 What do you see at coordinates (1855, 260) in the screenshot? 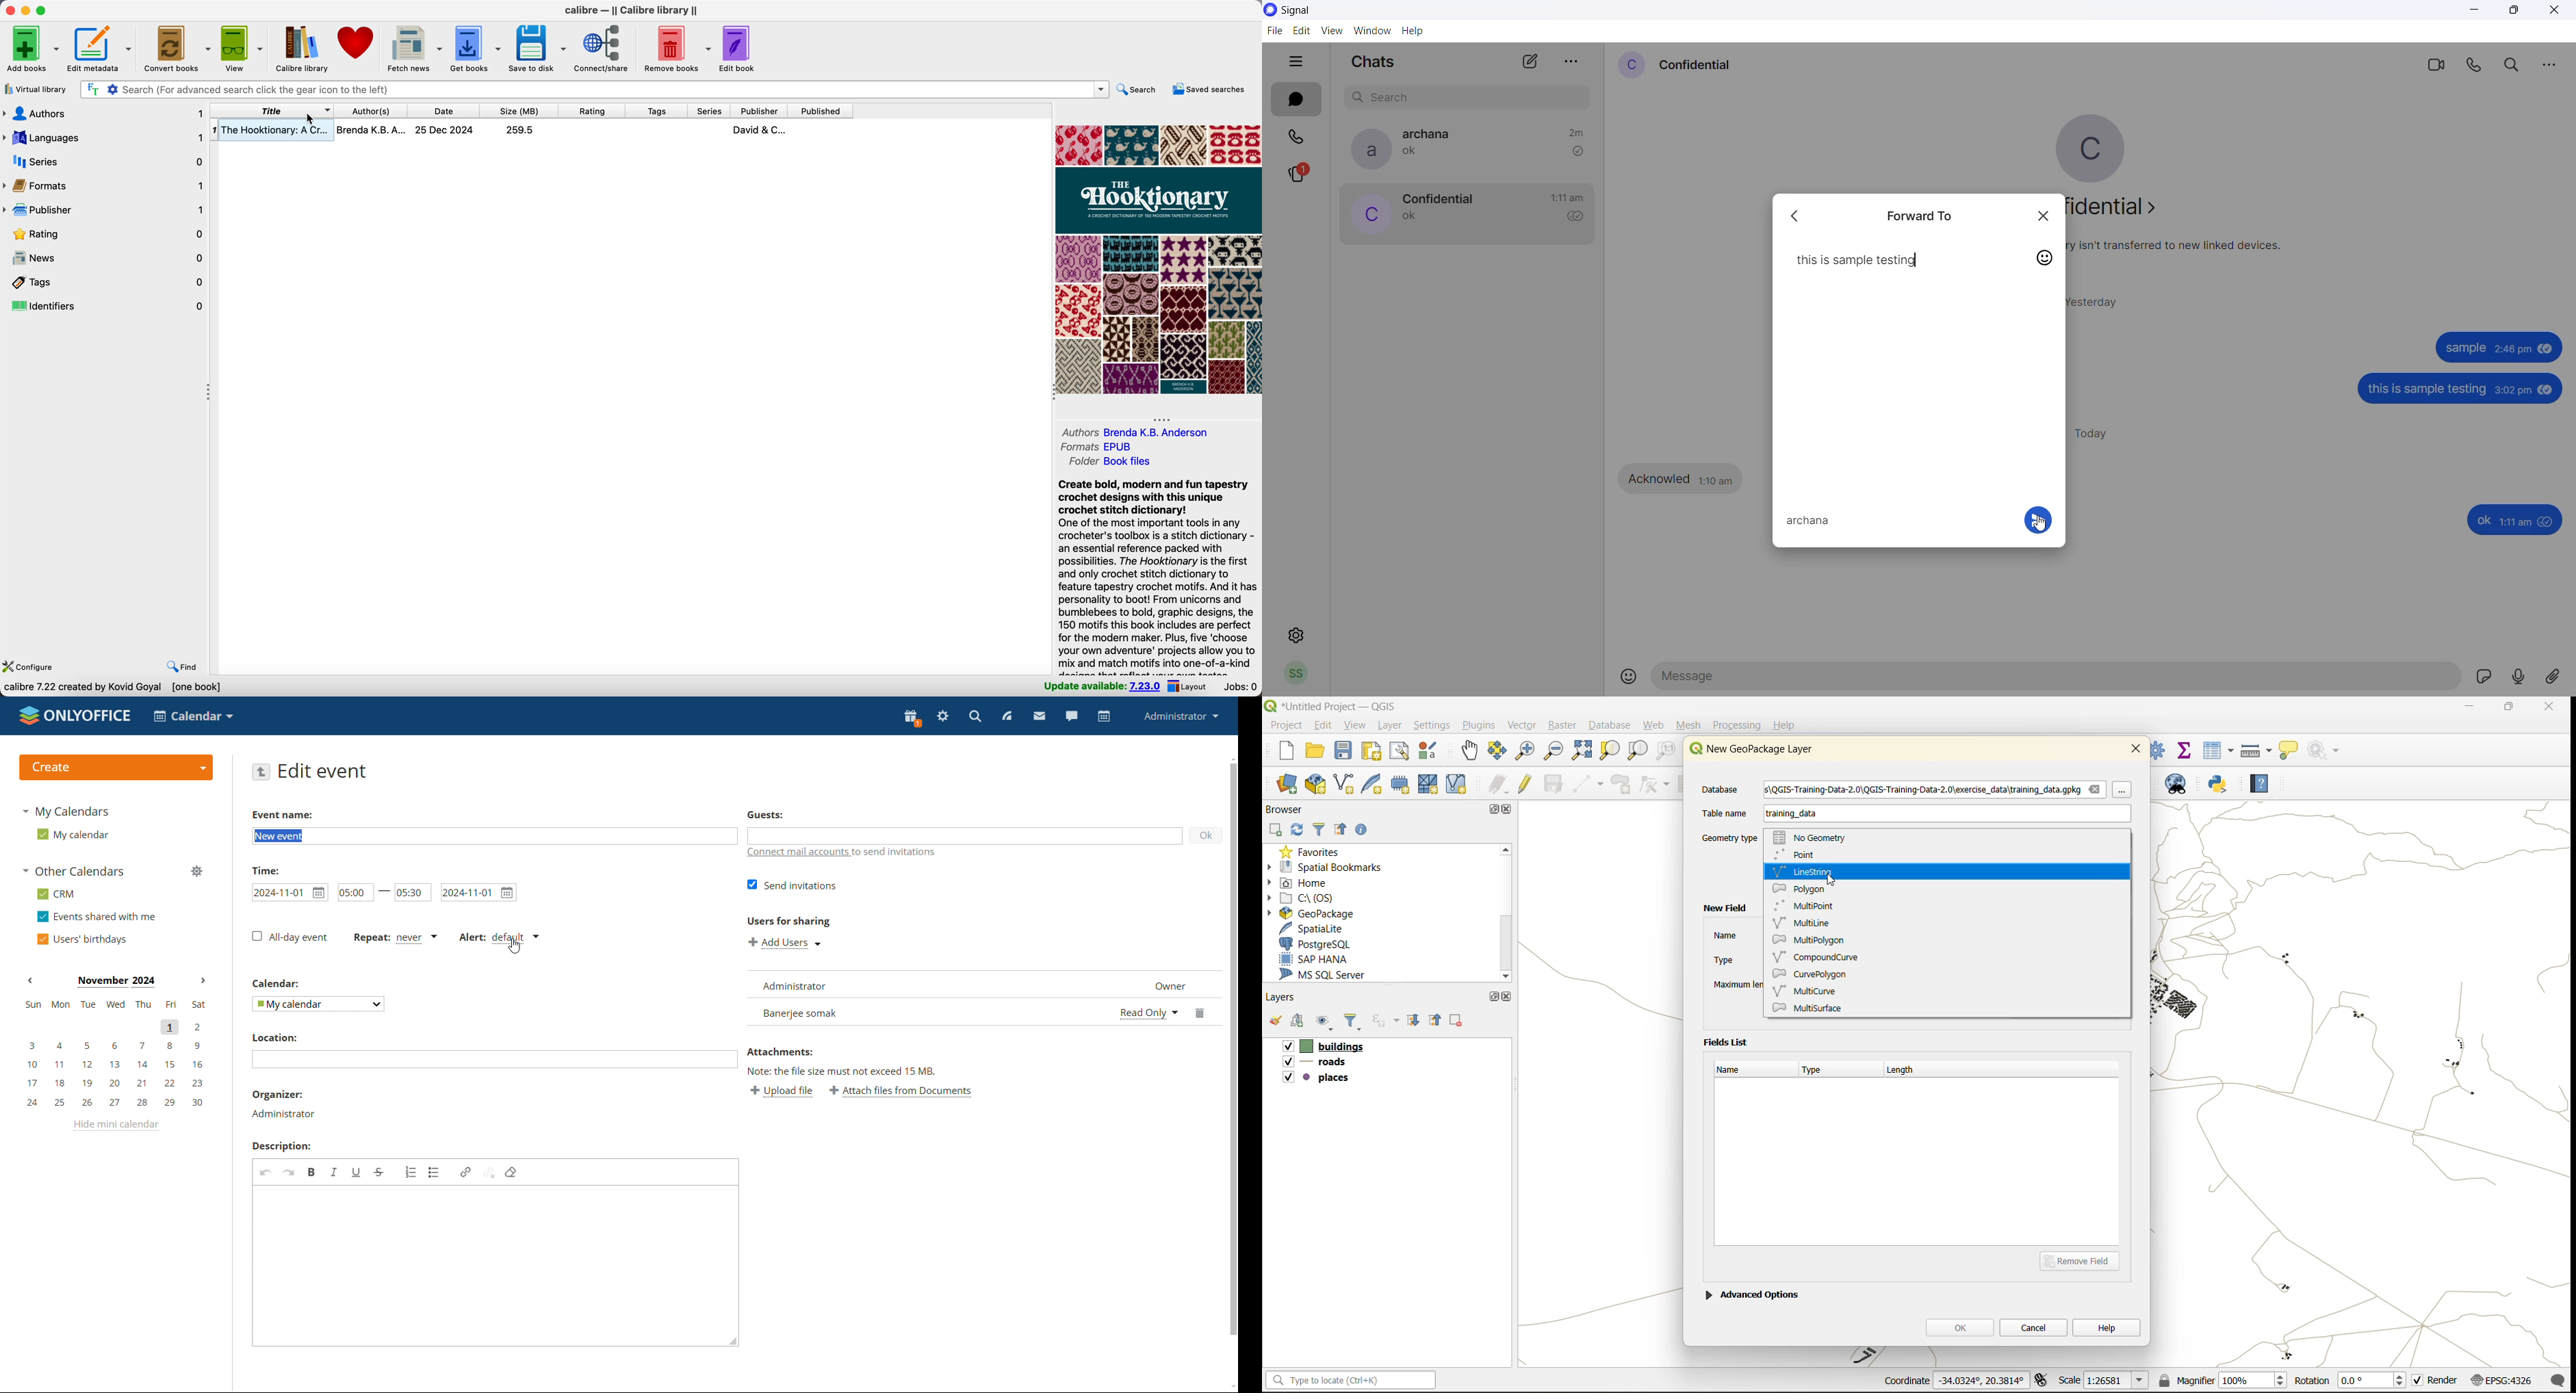
I see `this is sample testing` at bounding box center [1855, 260].